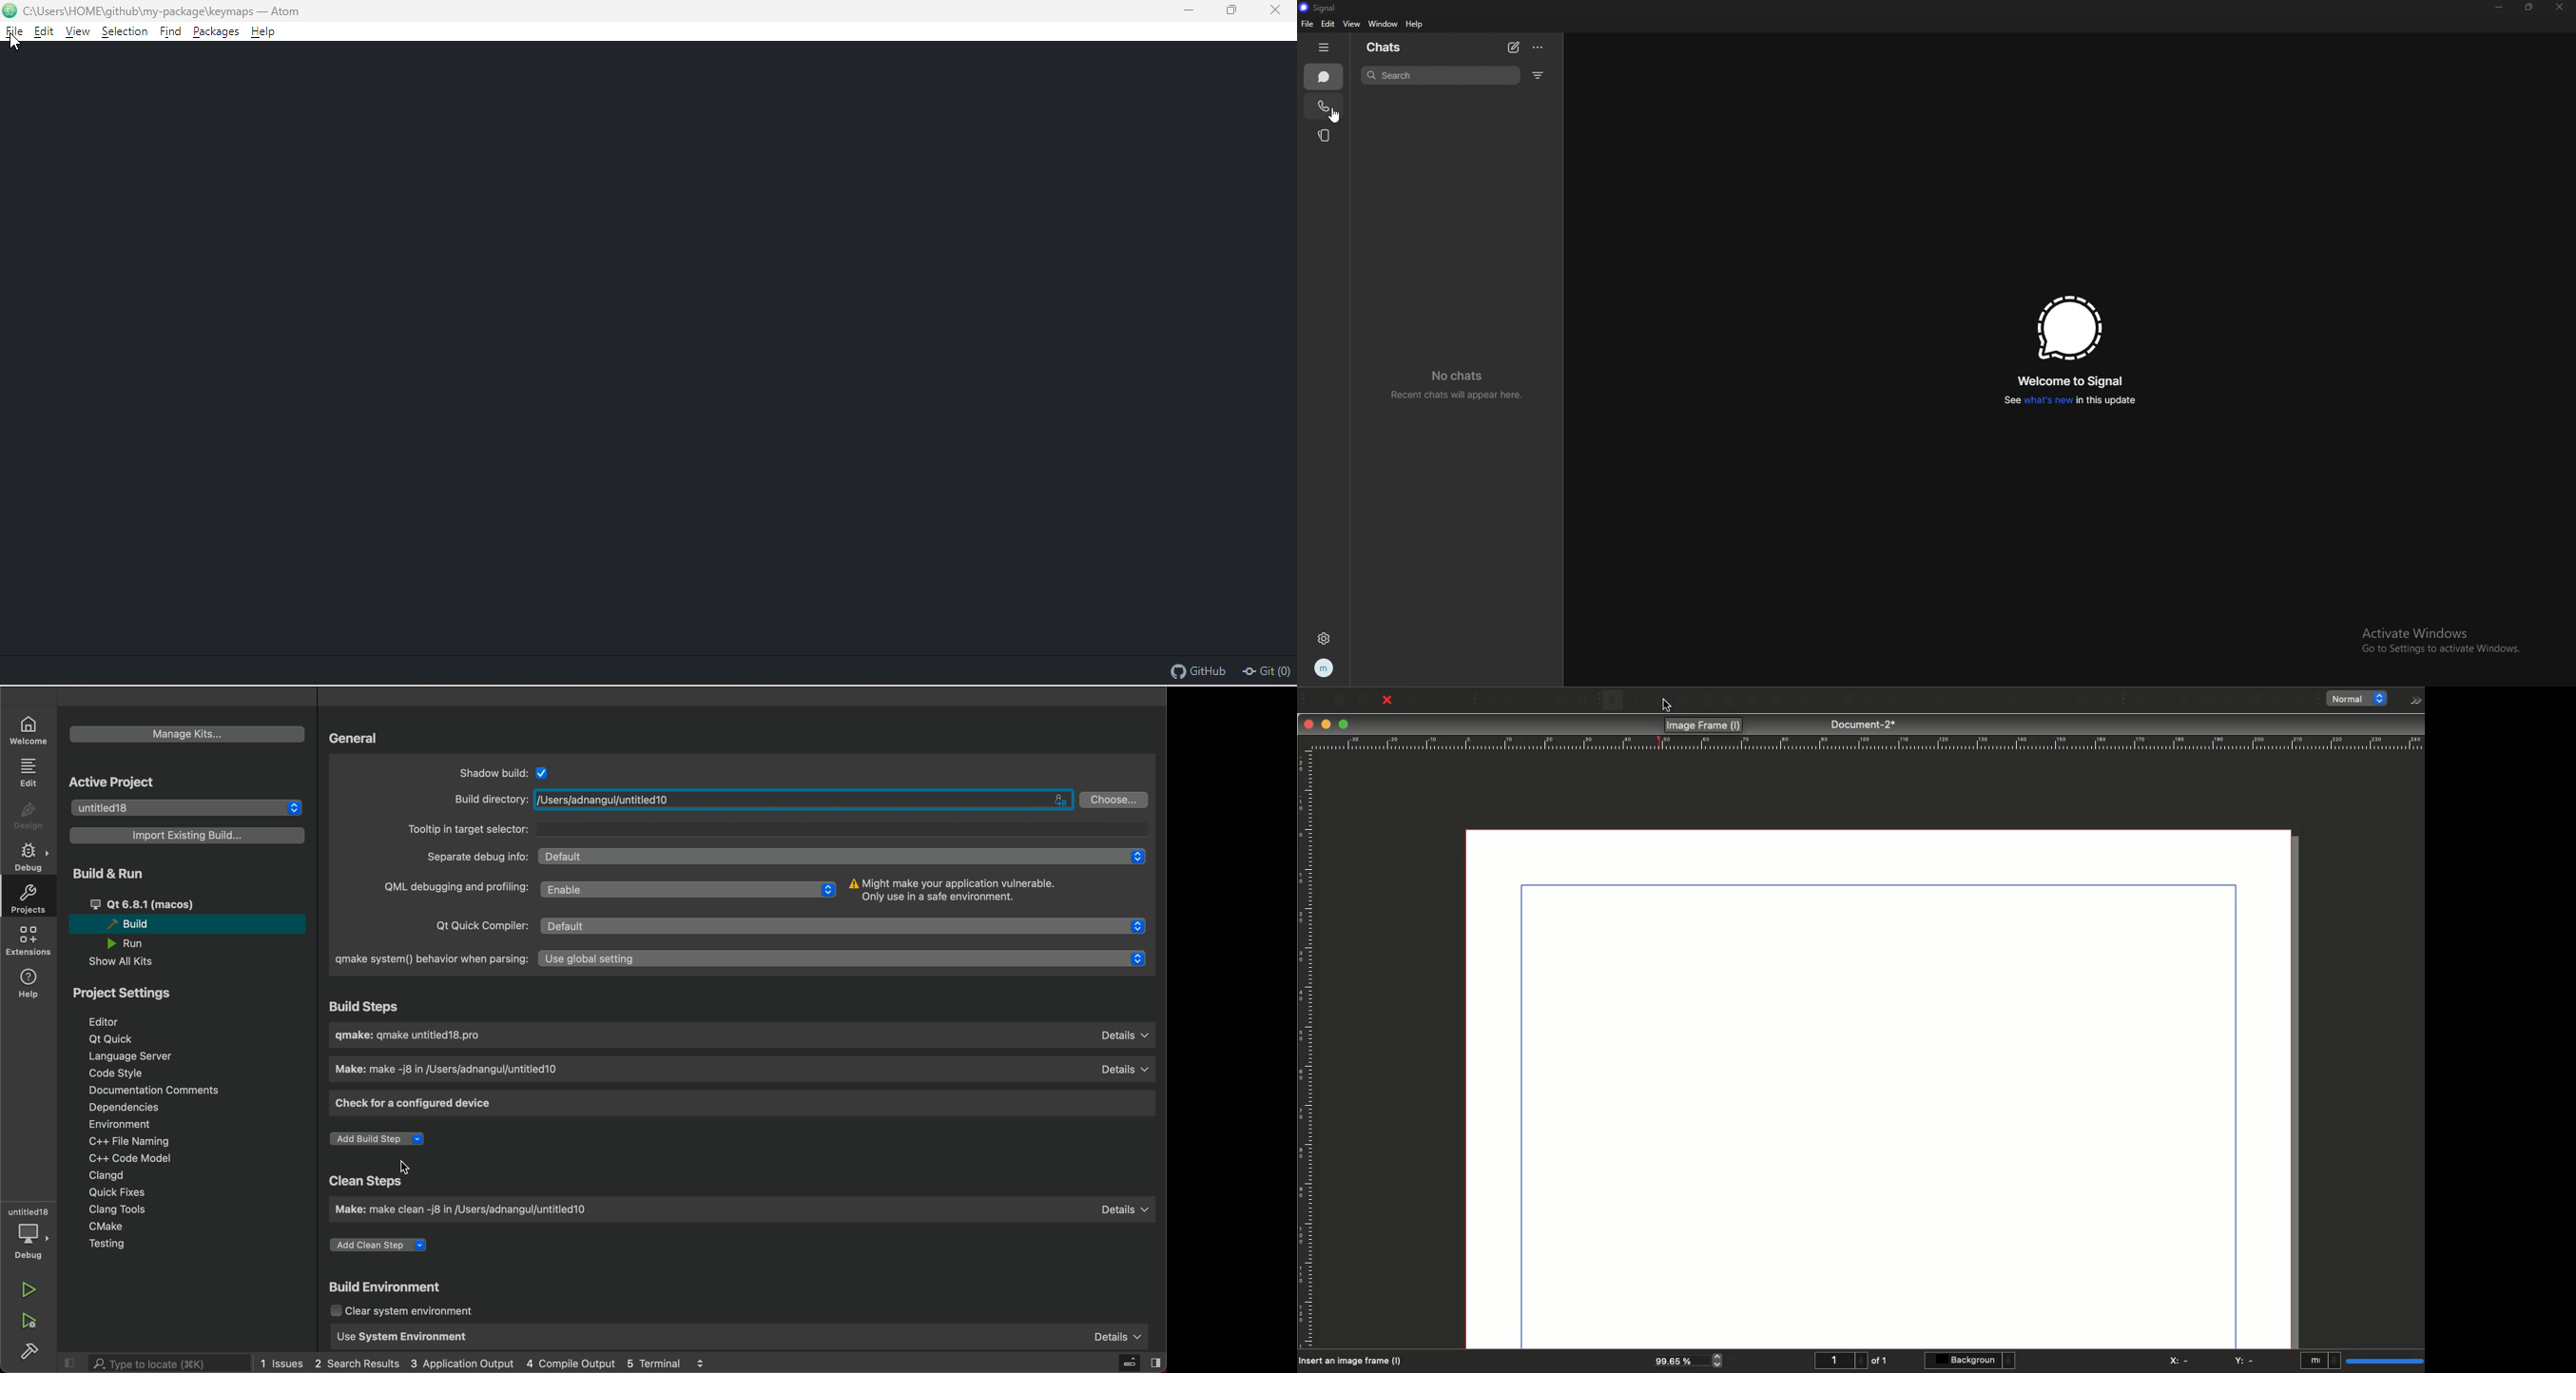 This screenshot has width=2576, height=1400. Describe the element at coordinates (2256, 701) in the screenshot. I see `PDF list box` at that location.